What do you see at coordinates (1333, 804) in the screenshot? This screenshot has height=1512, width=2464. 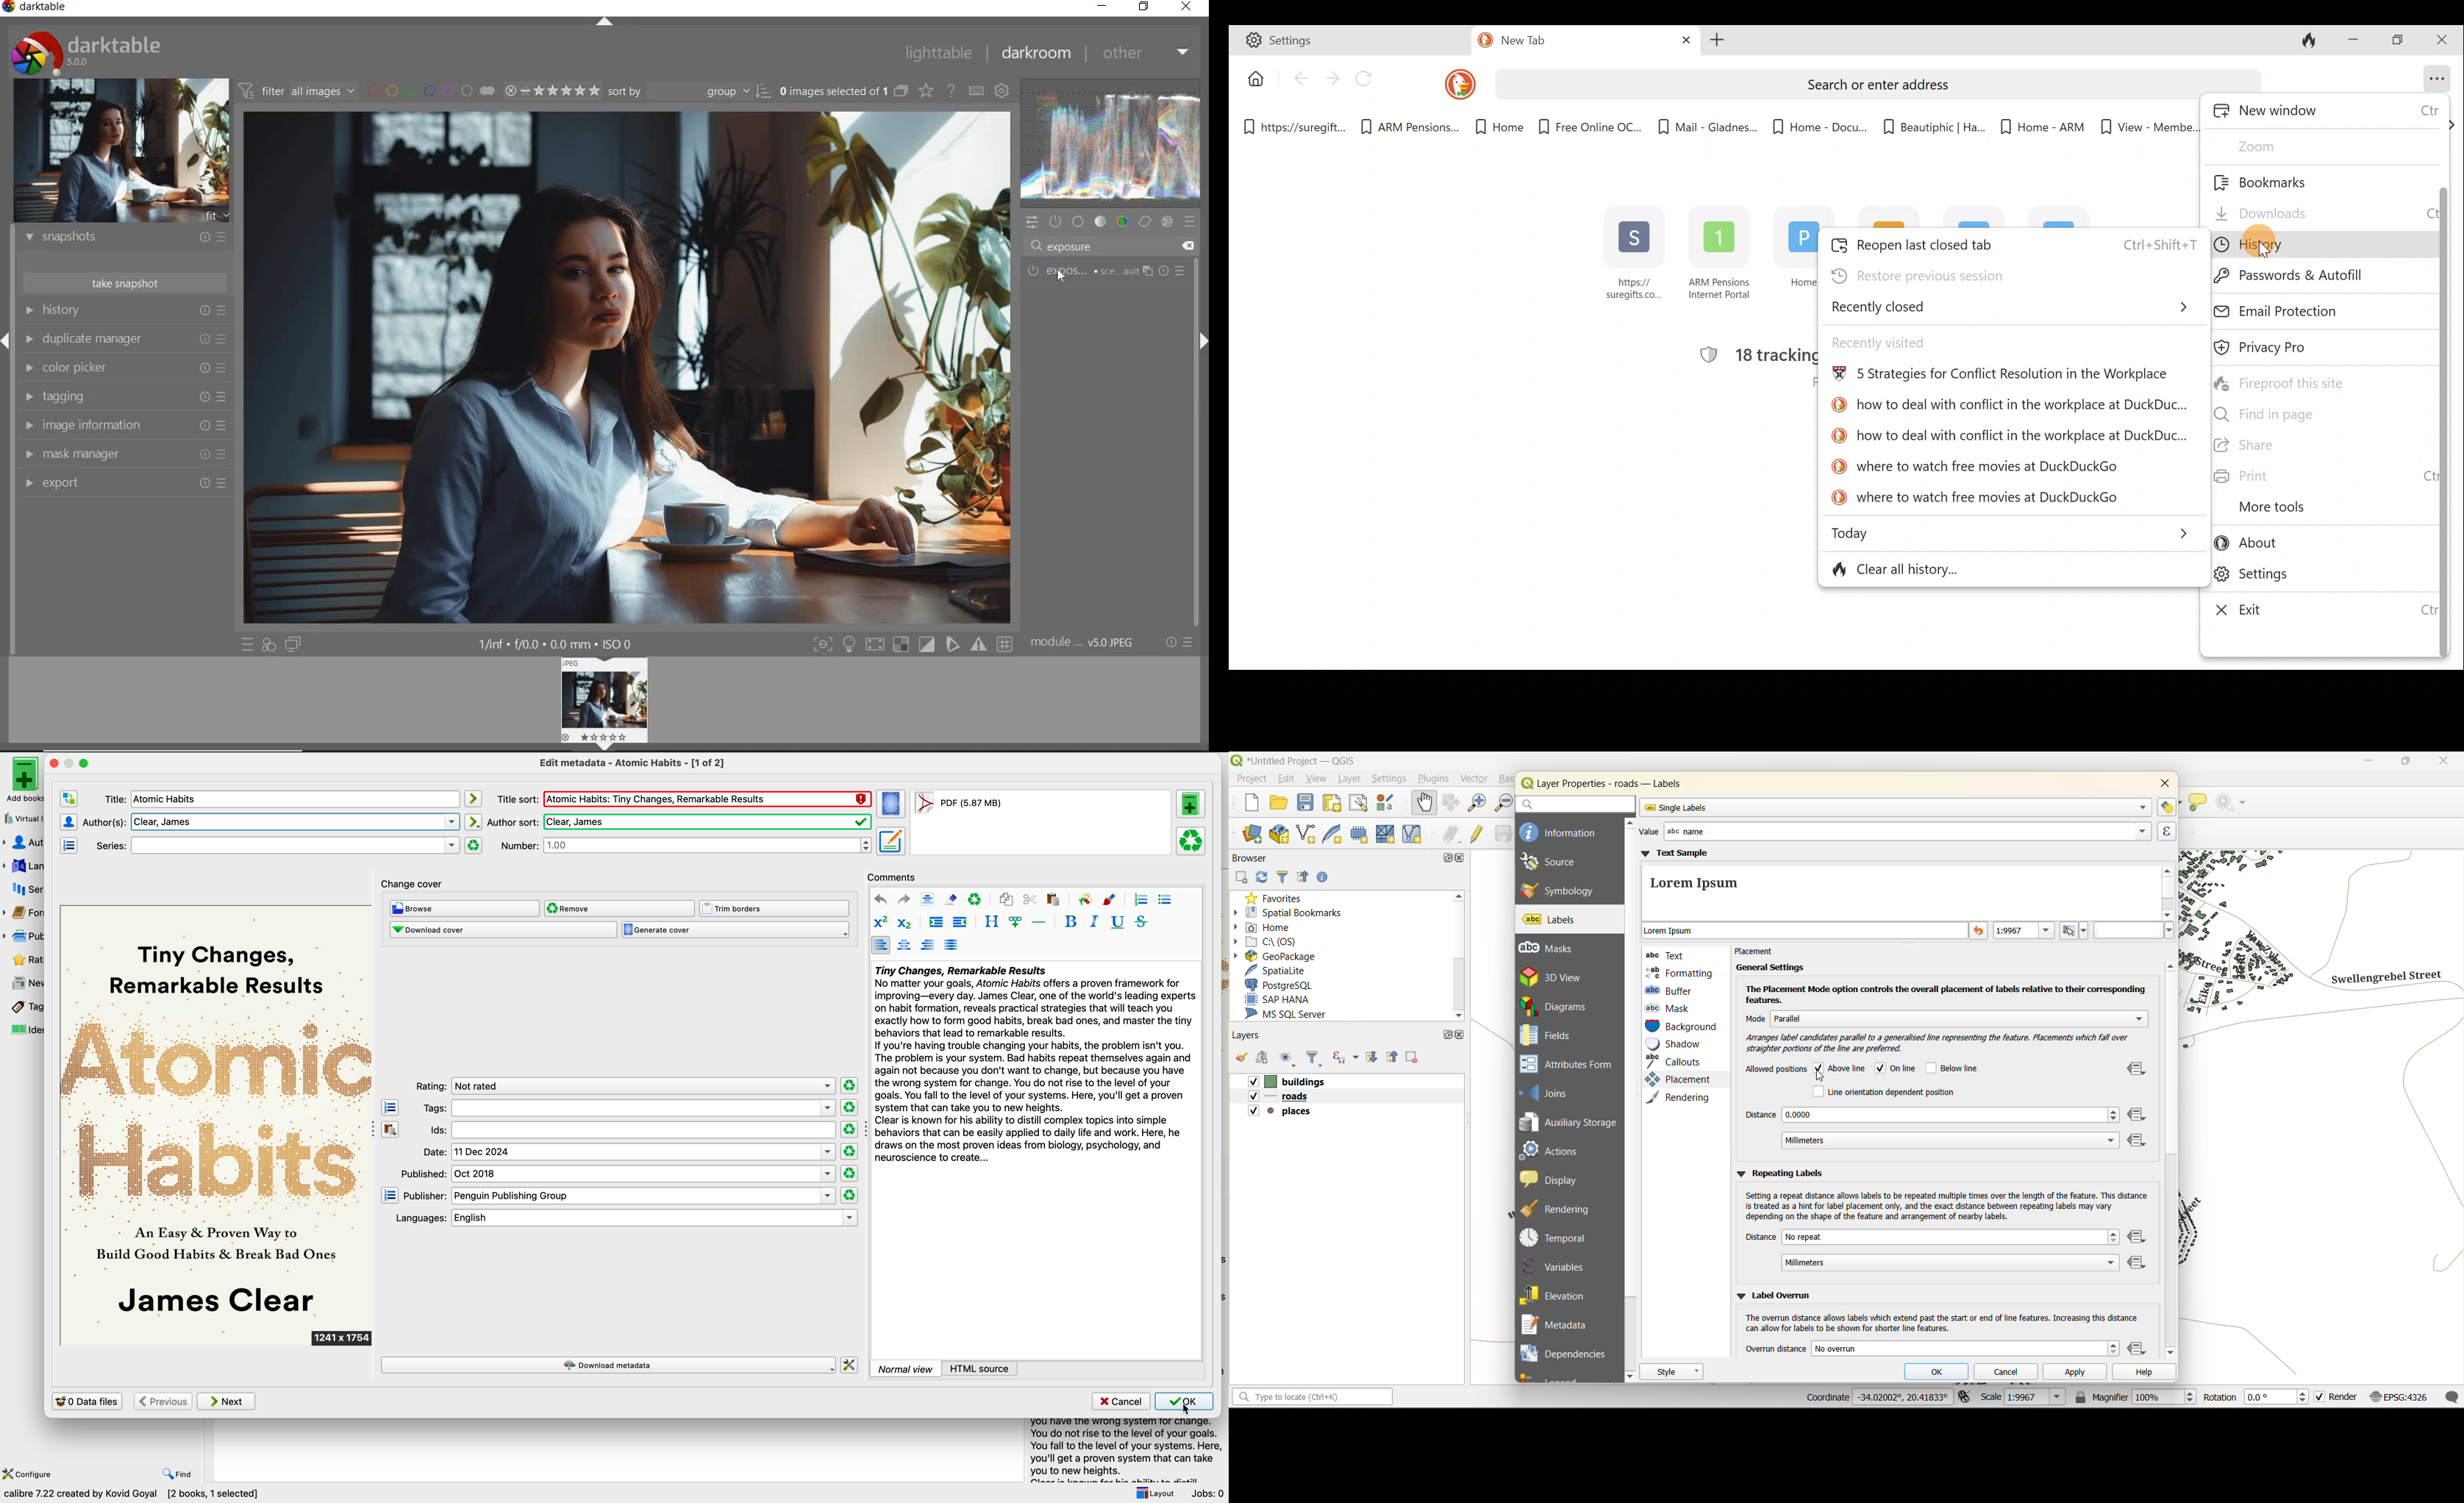 I see `print layout` at bounding box center [1333, 804].